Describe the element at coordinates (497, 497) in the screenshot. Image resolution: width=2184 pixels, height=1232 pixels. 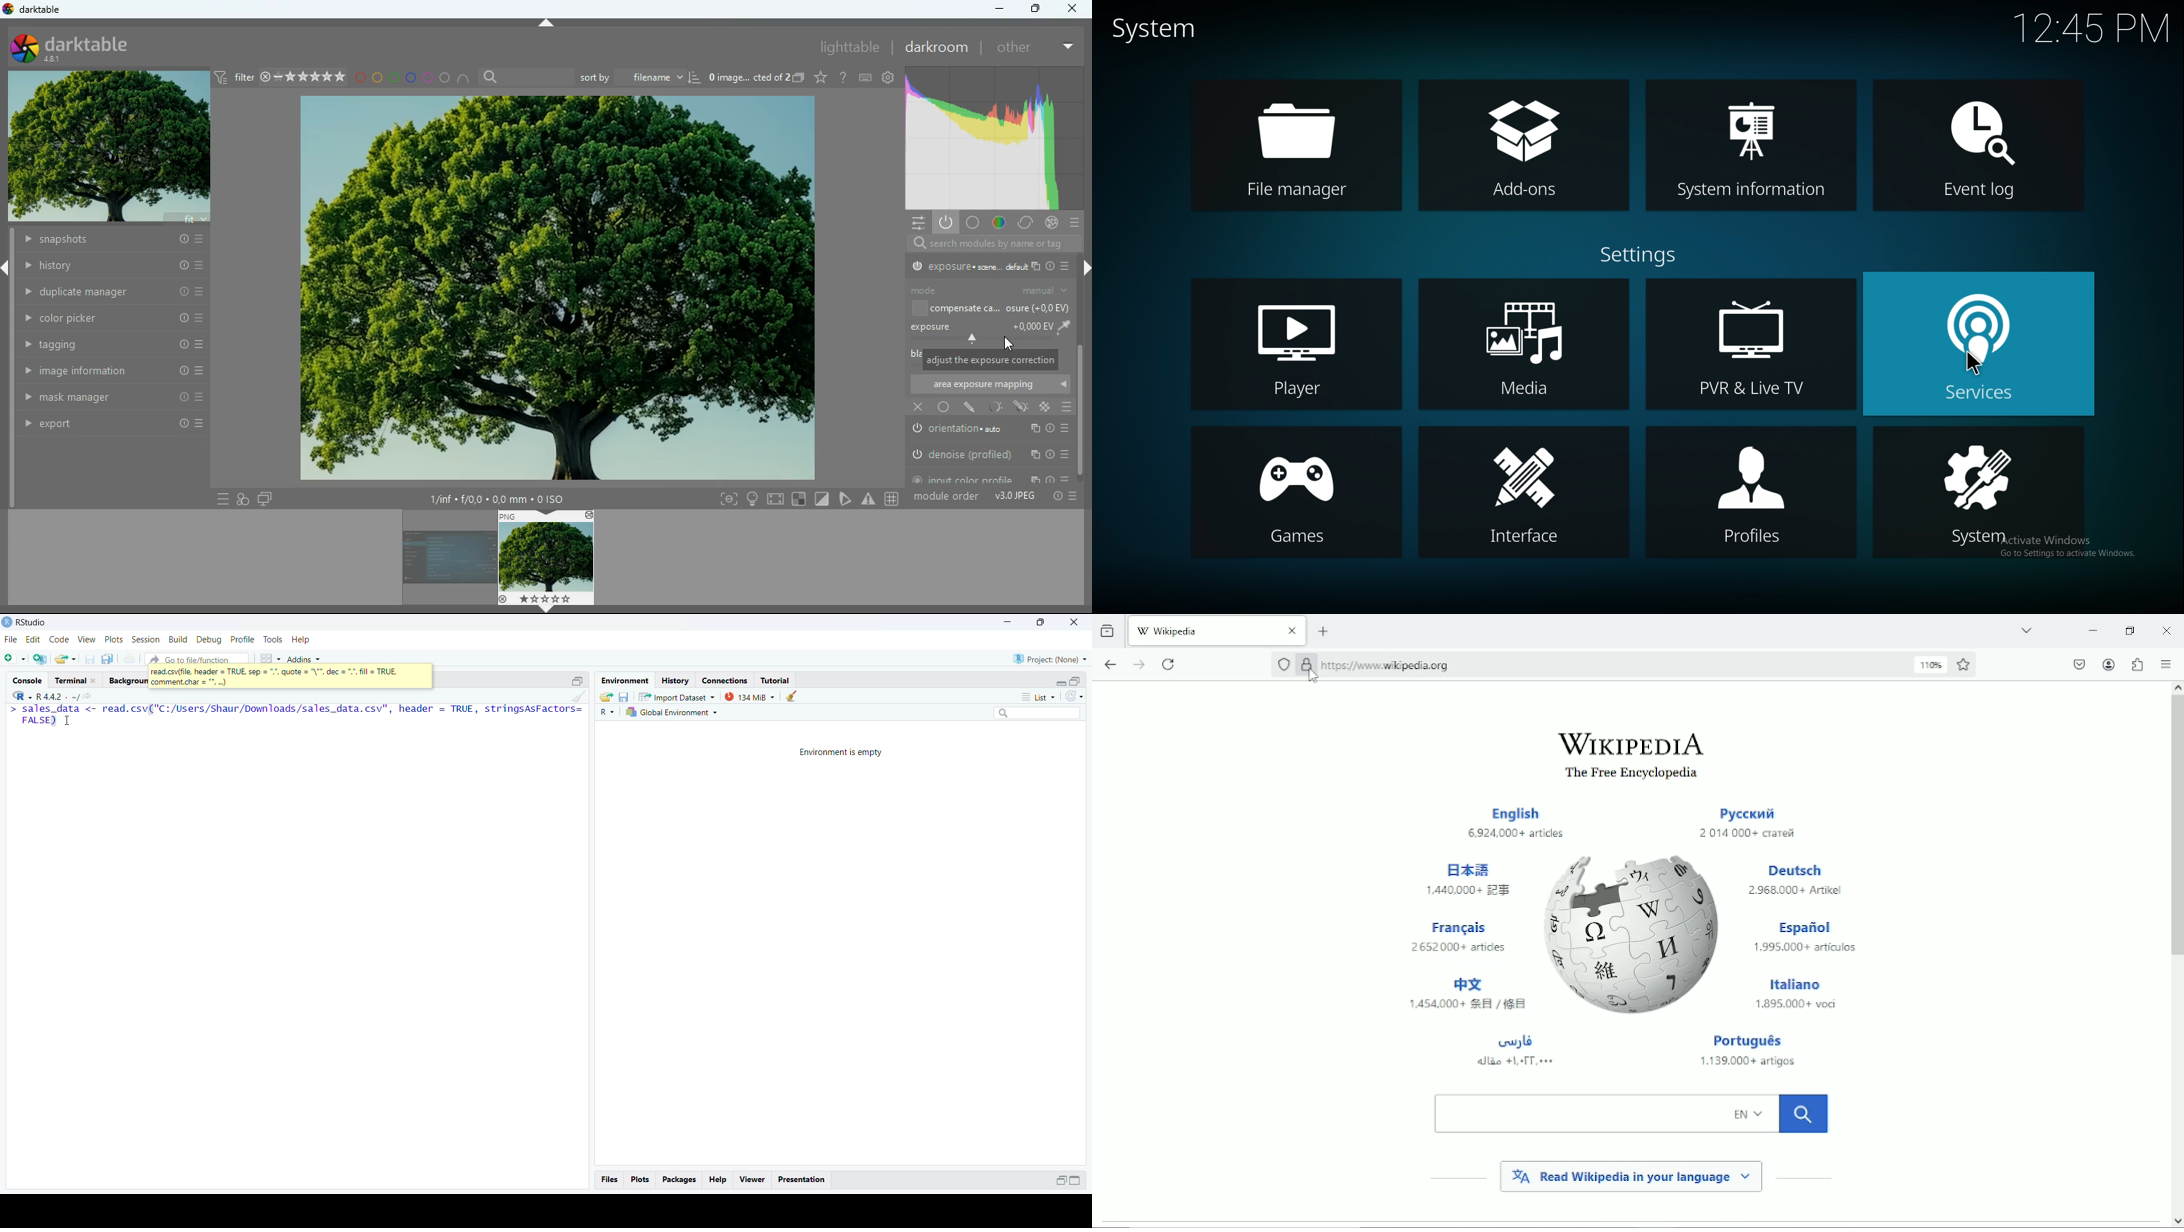
I see `image information` at that location.